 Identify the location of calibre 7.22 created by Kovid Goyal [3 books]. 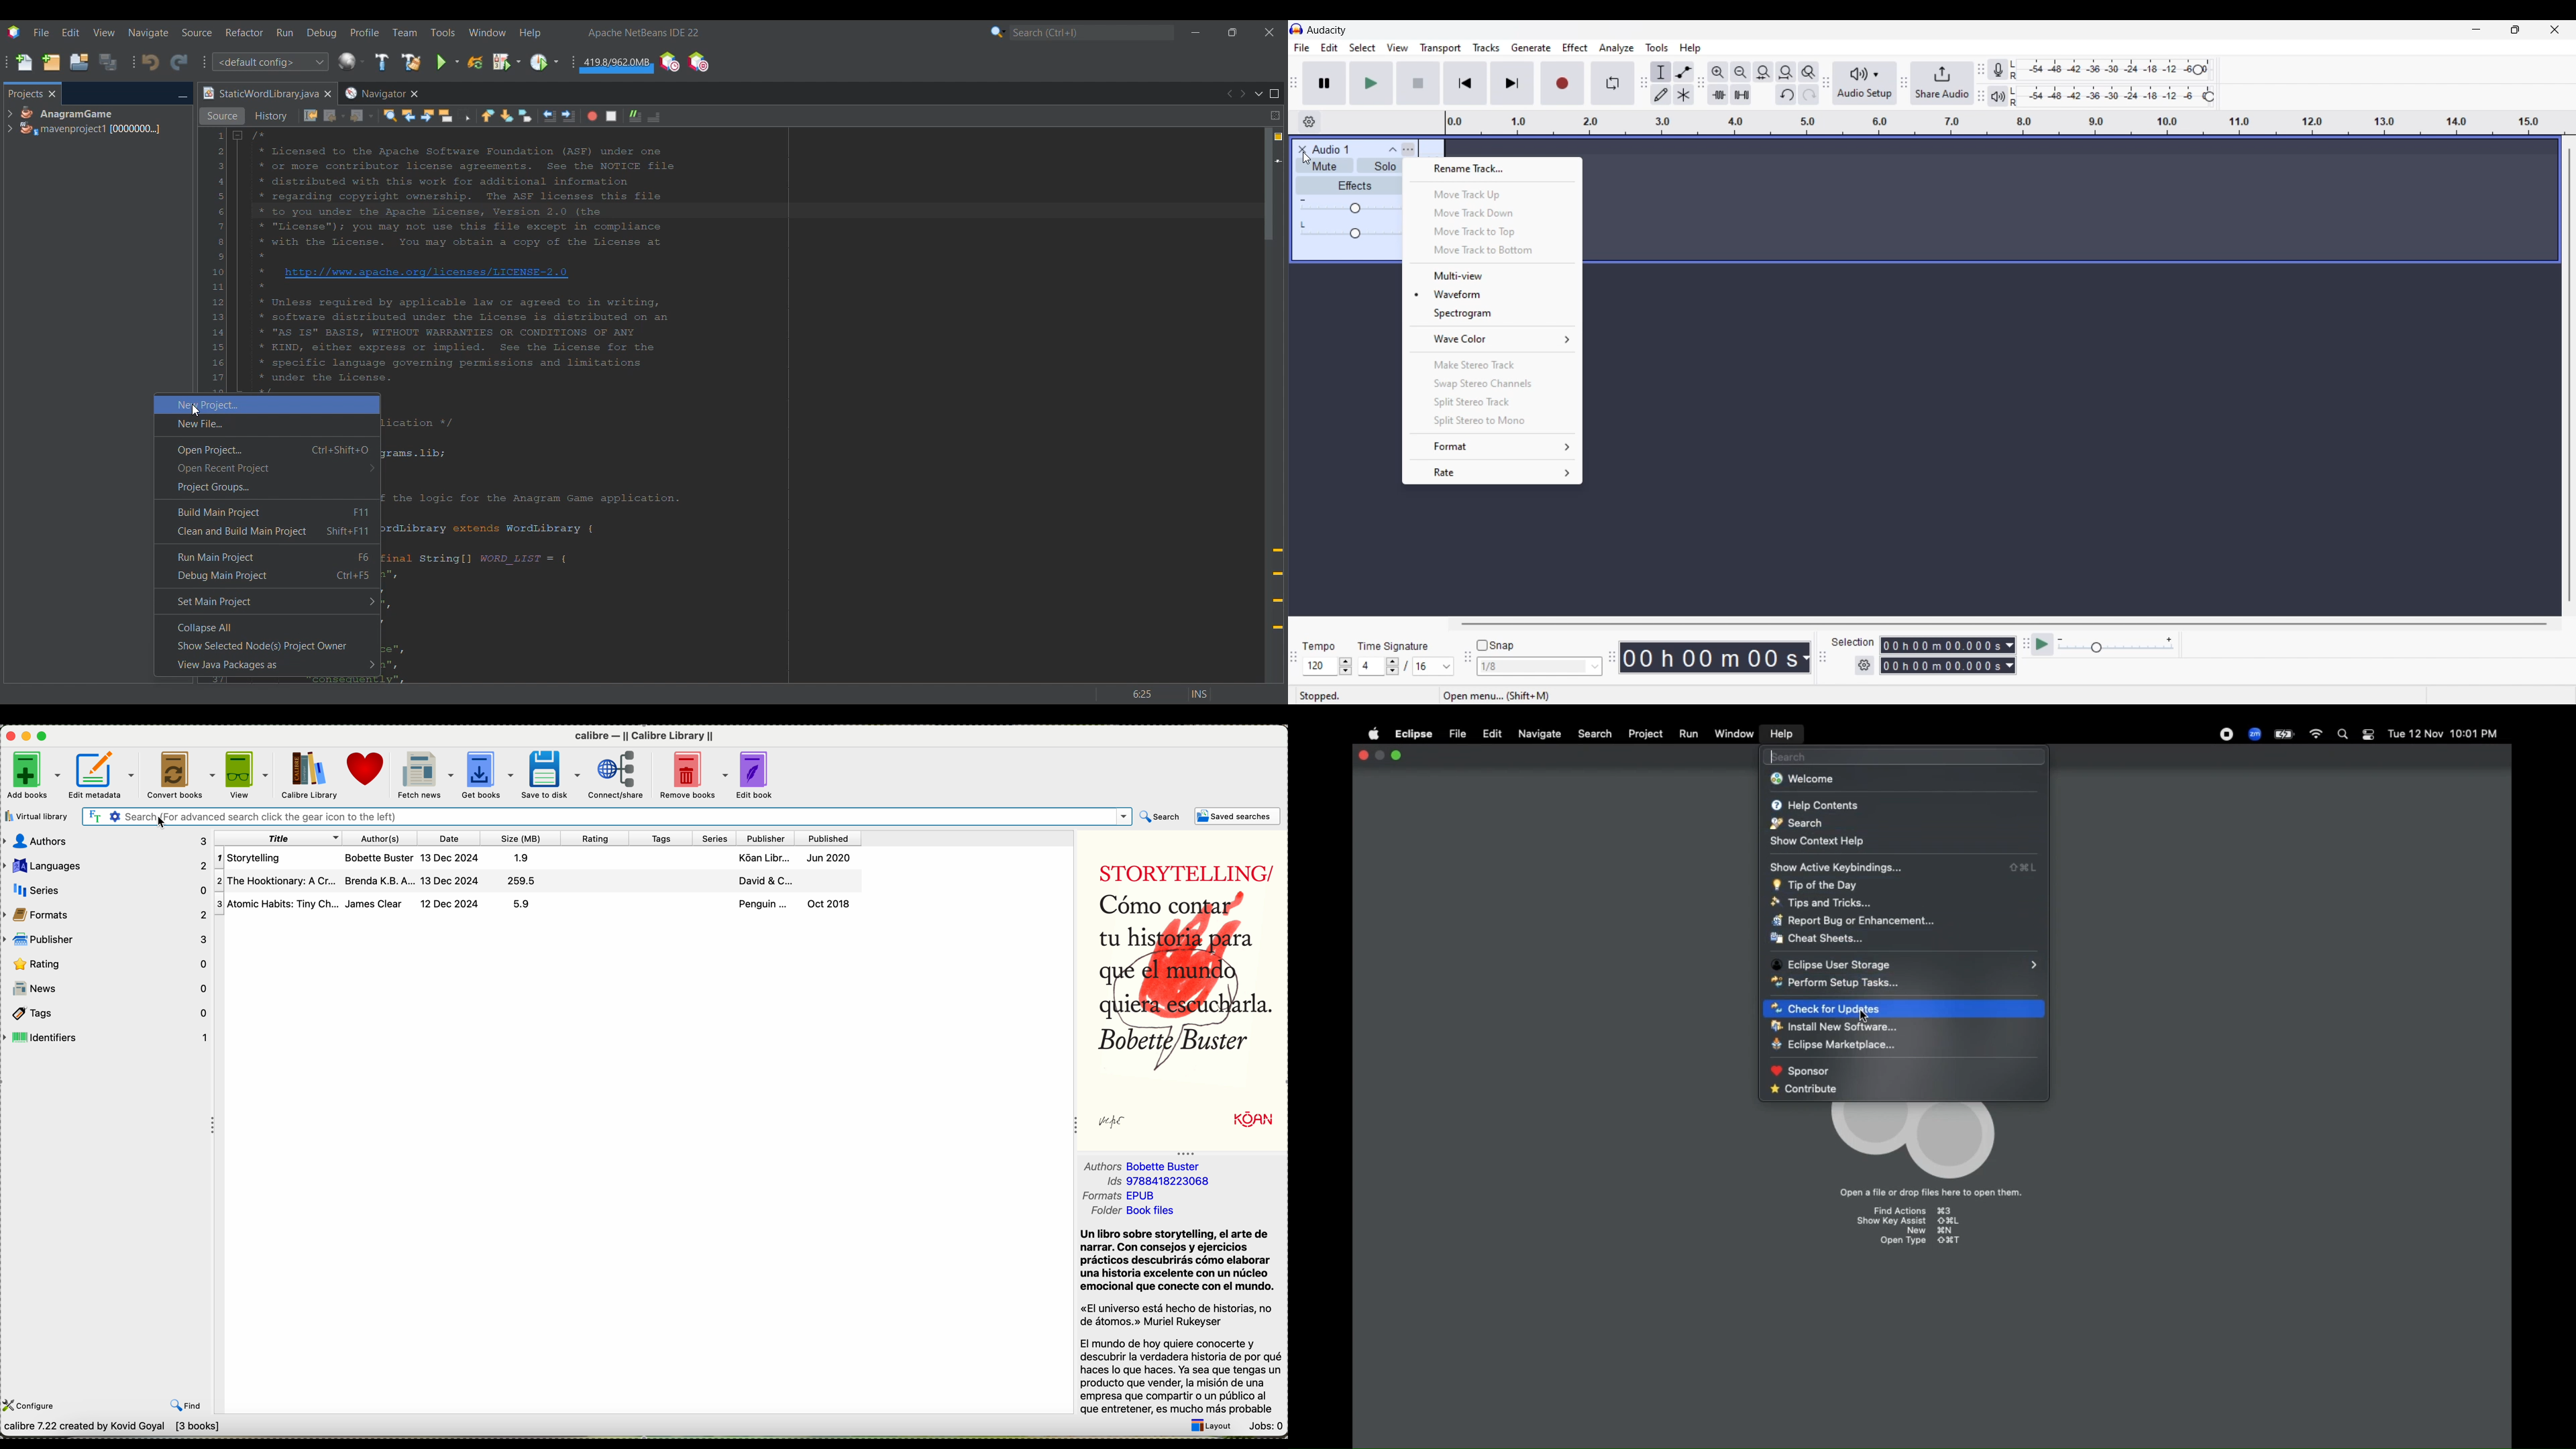
(113, 1428).